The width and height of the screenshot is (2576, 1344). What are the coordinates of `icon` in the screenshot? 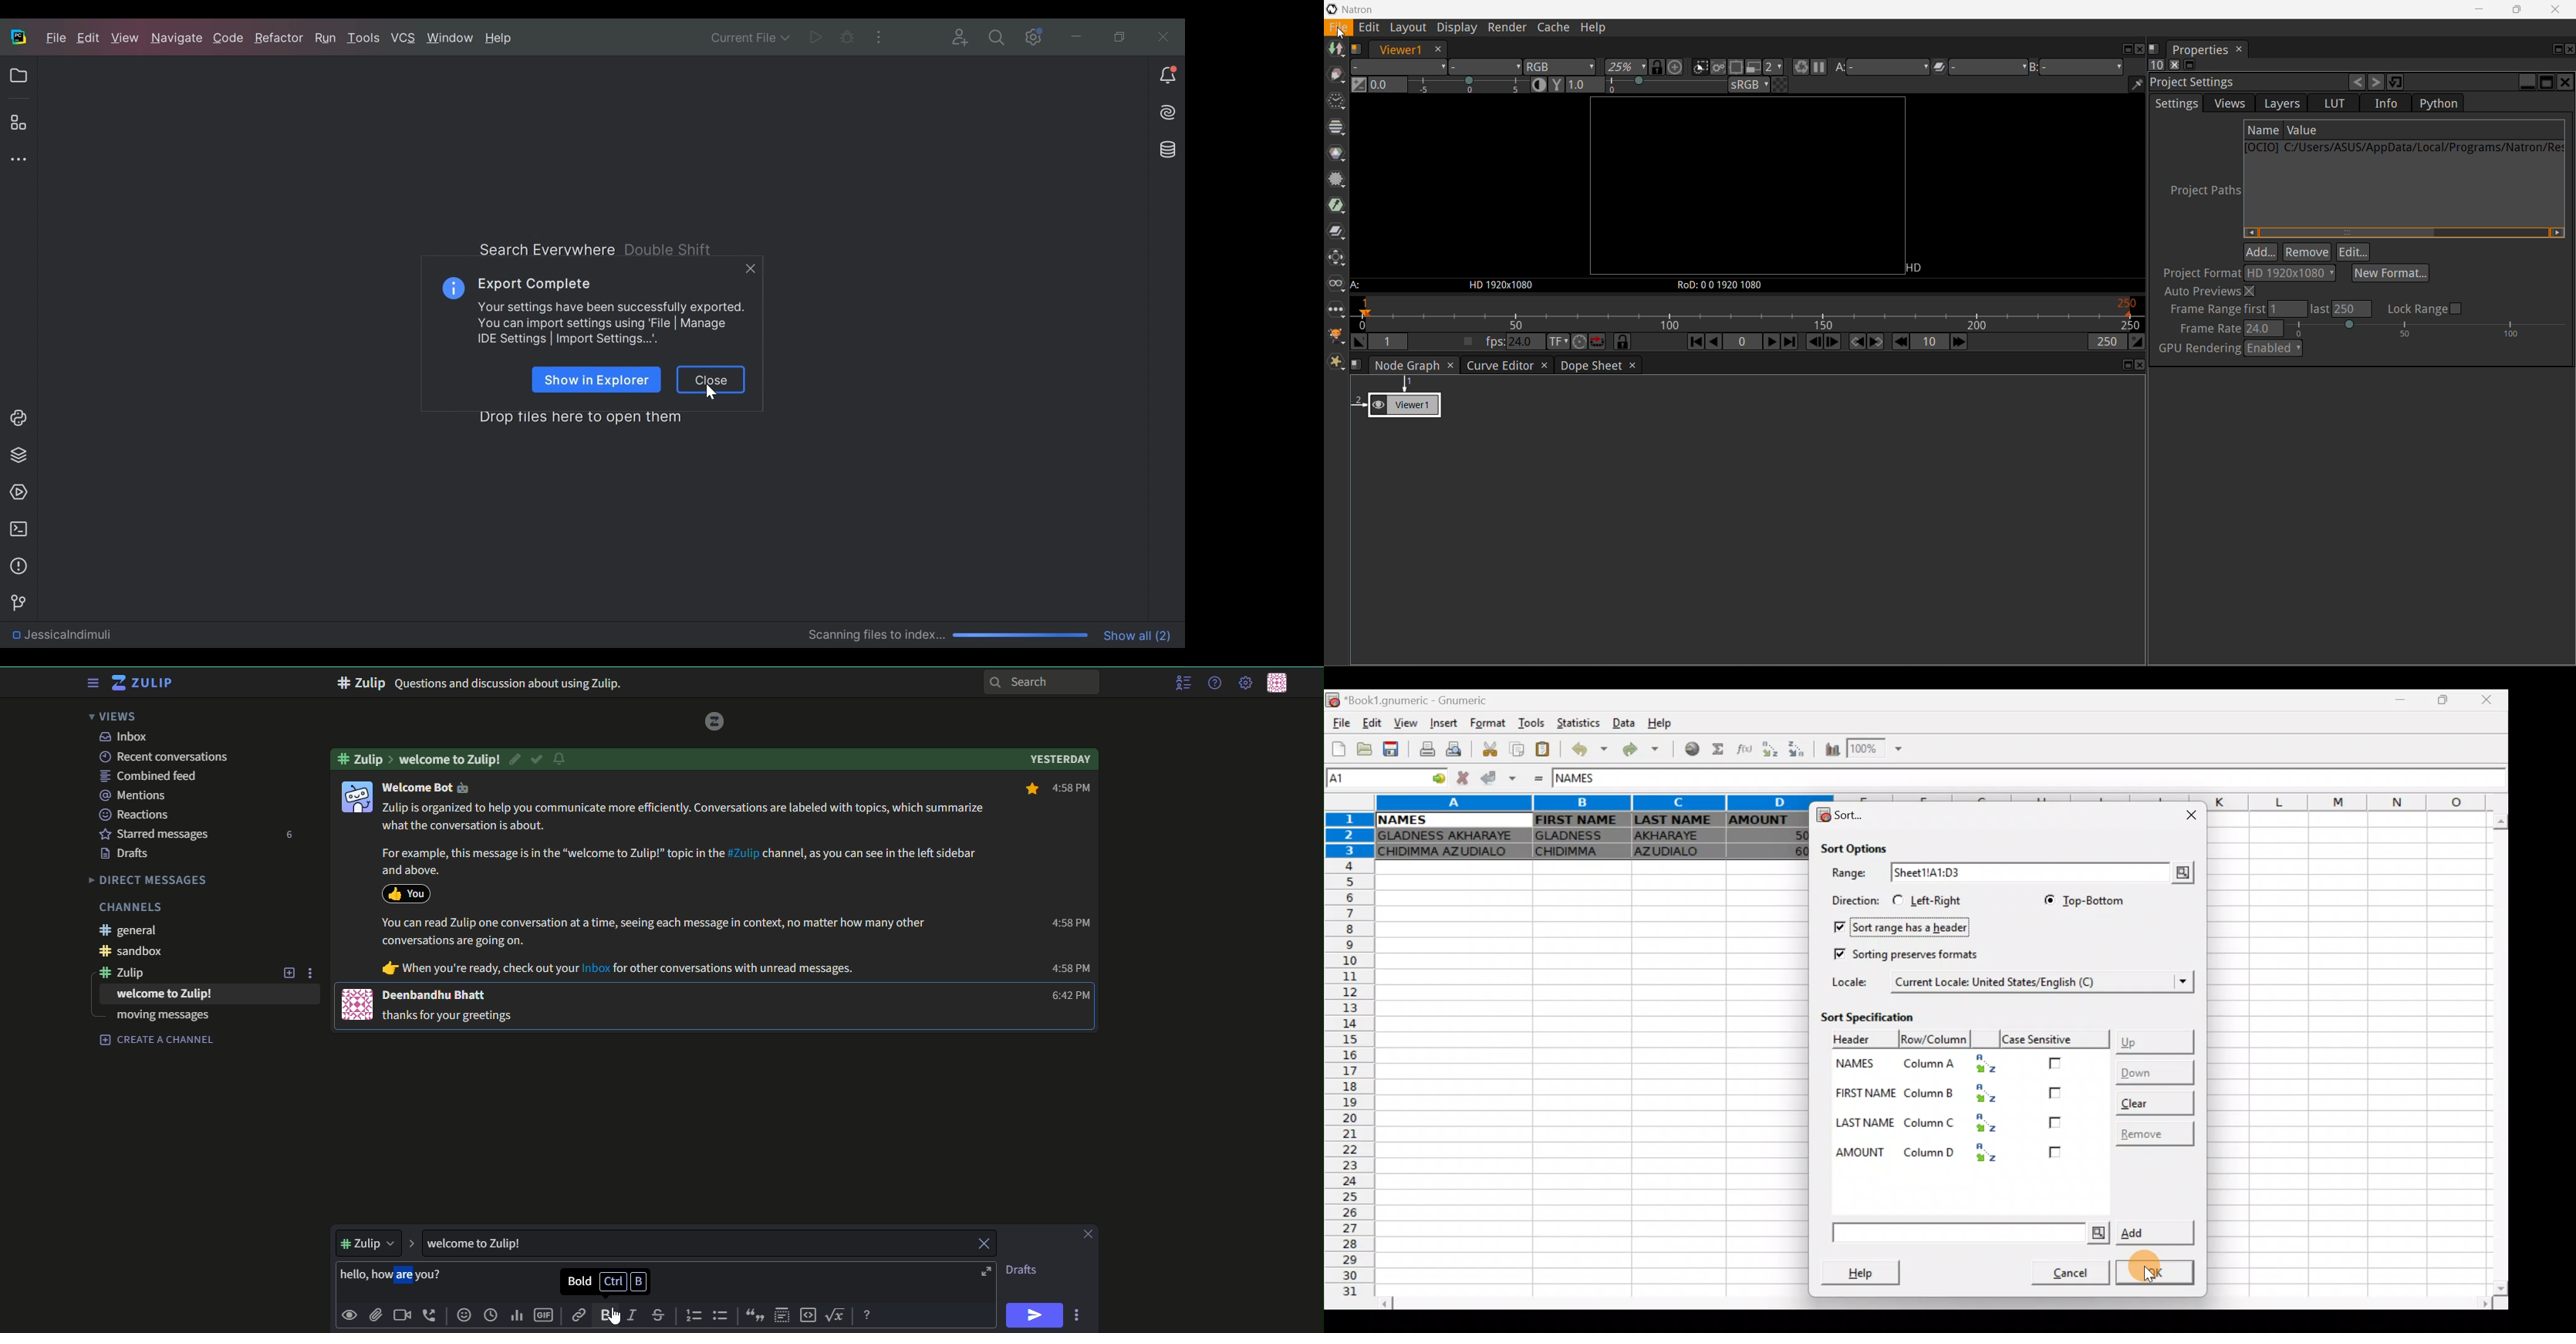 It's located at (406, 893).